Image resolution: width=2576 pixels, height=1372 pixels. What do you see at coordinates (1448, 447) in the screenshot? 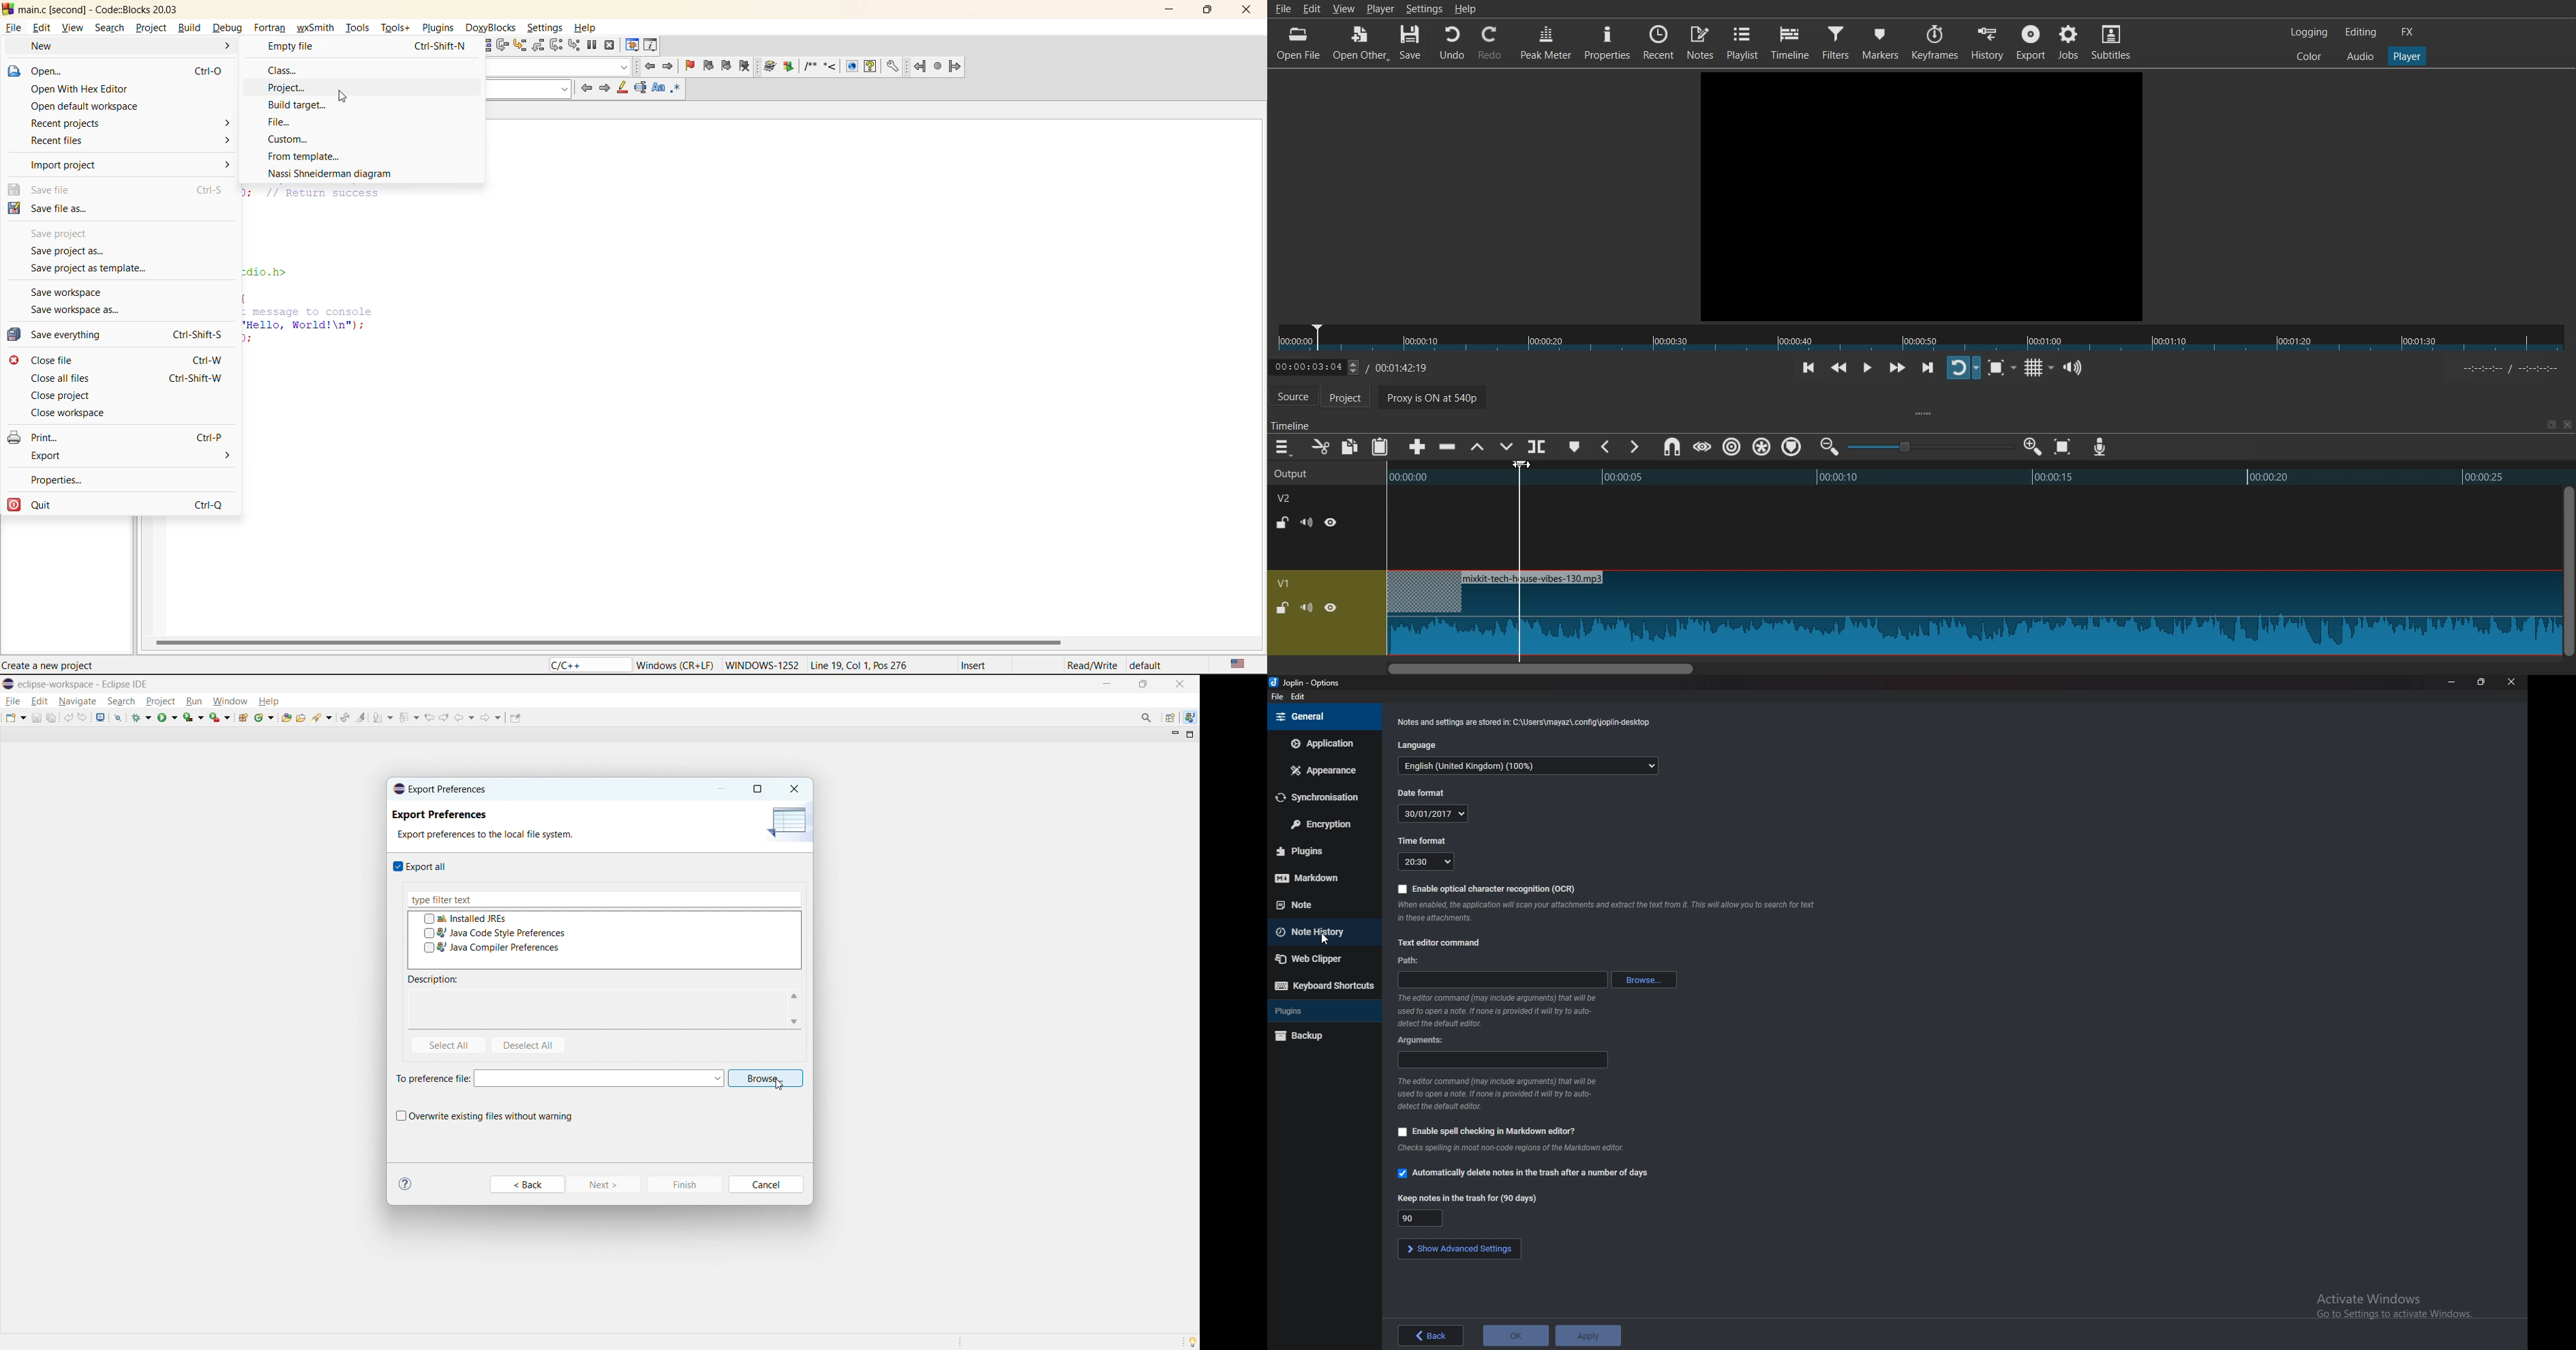
I see `Ripple delete` at bounding box center [1448, 447].